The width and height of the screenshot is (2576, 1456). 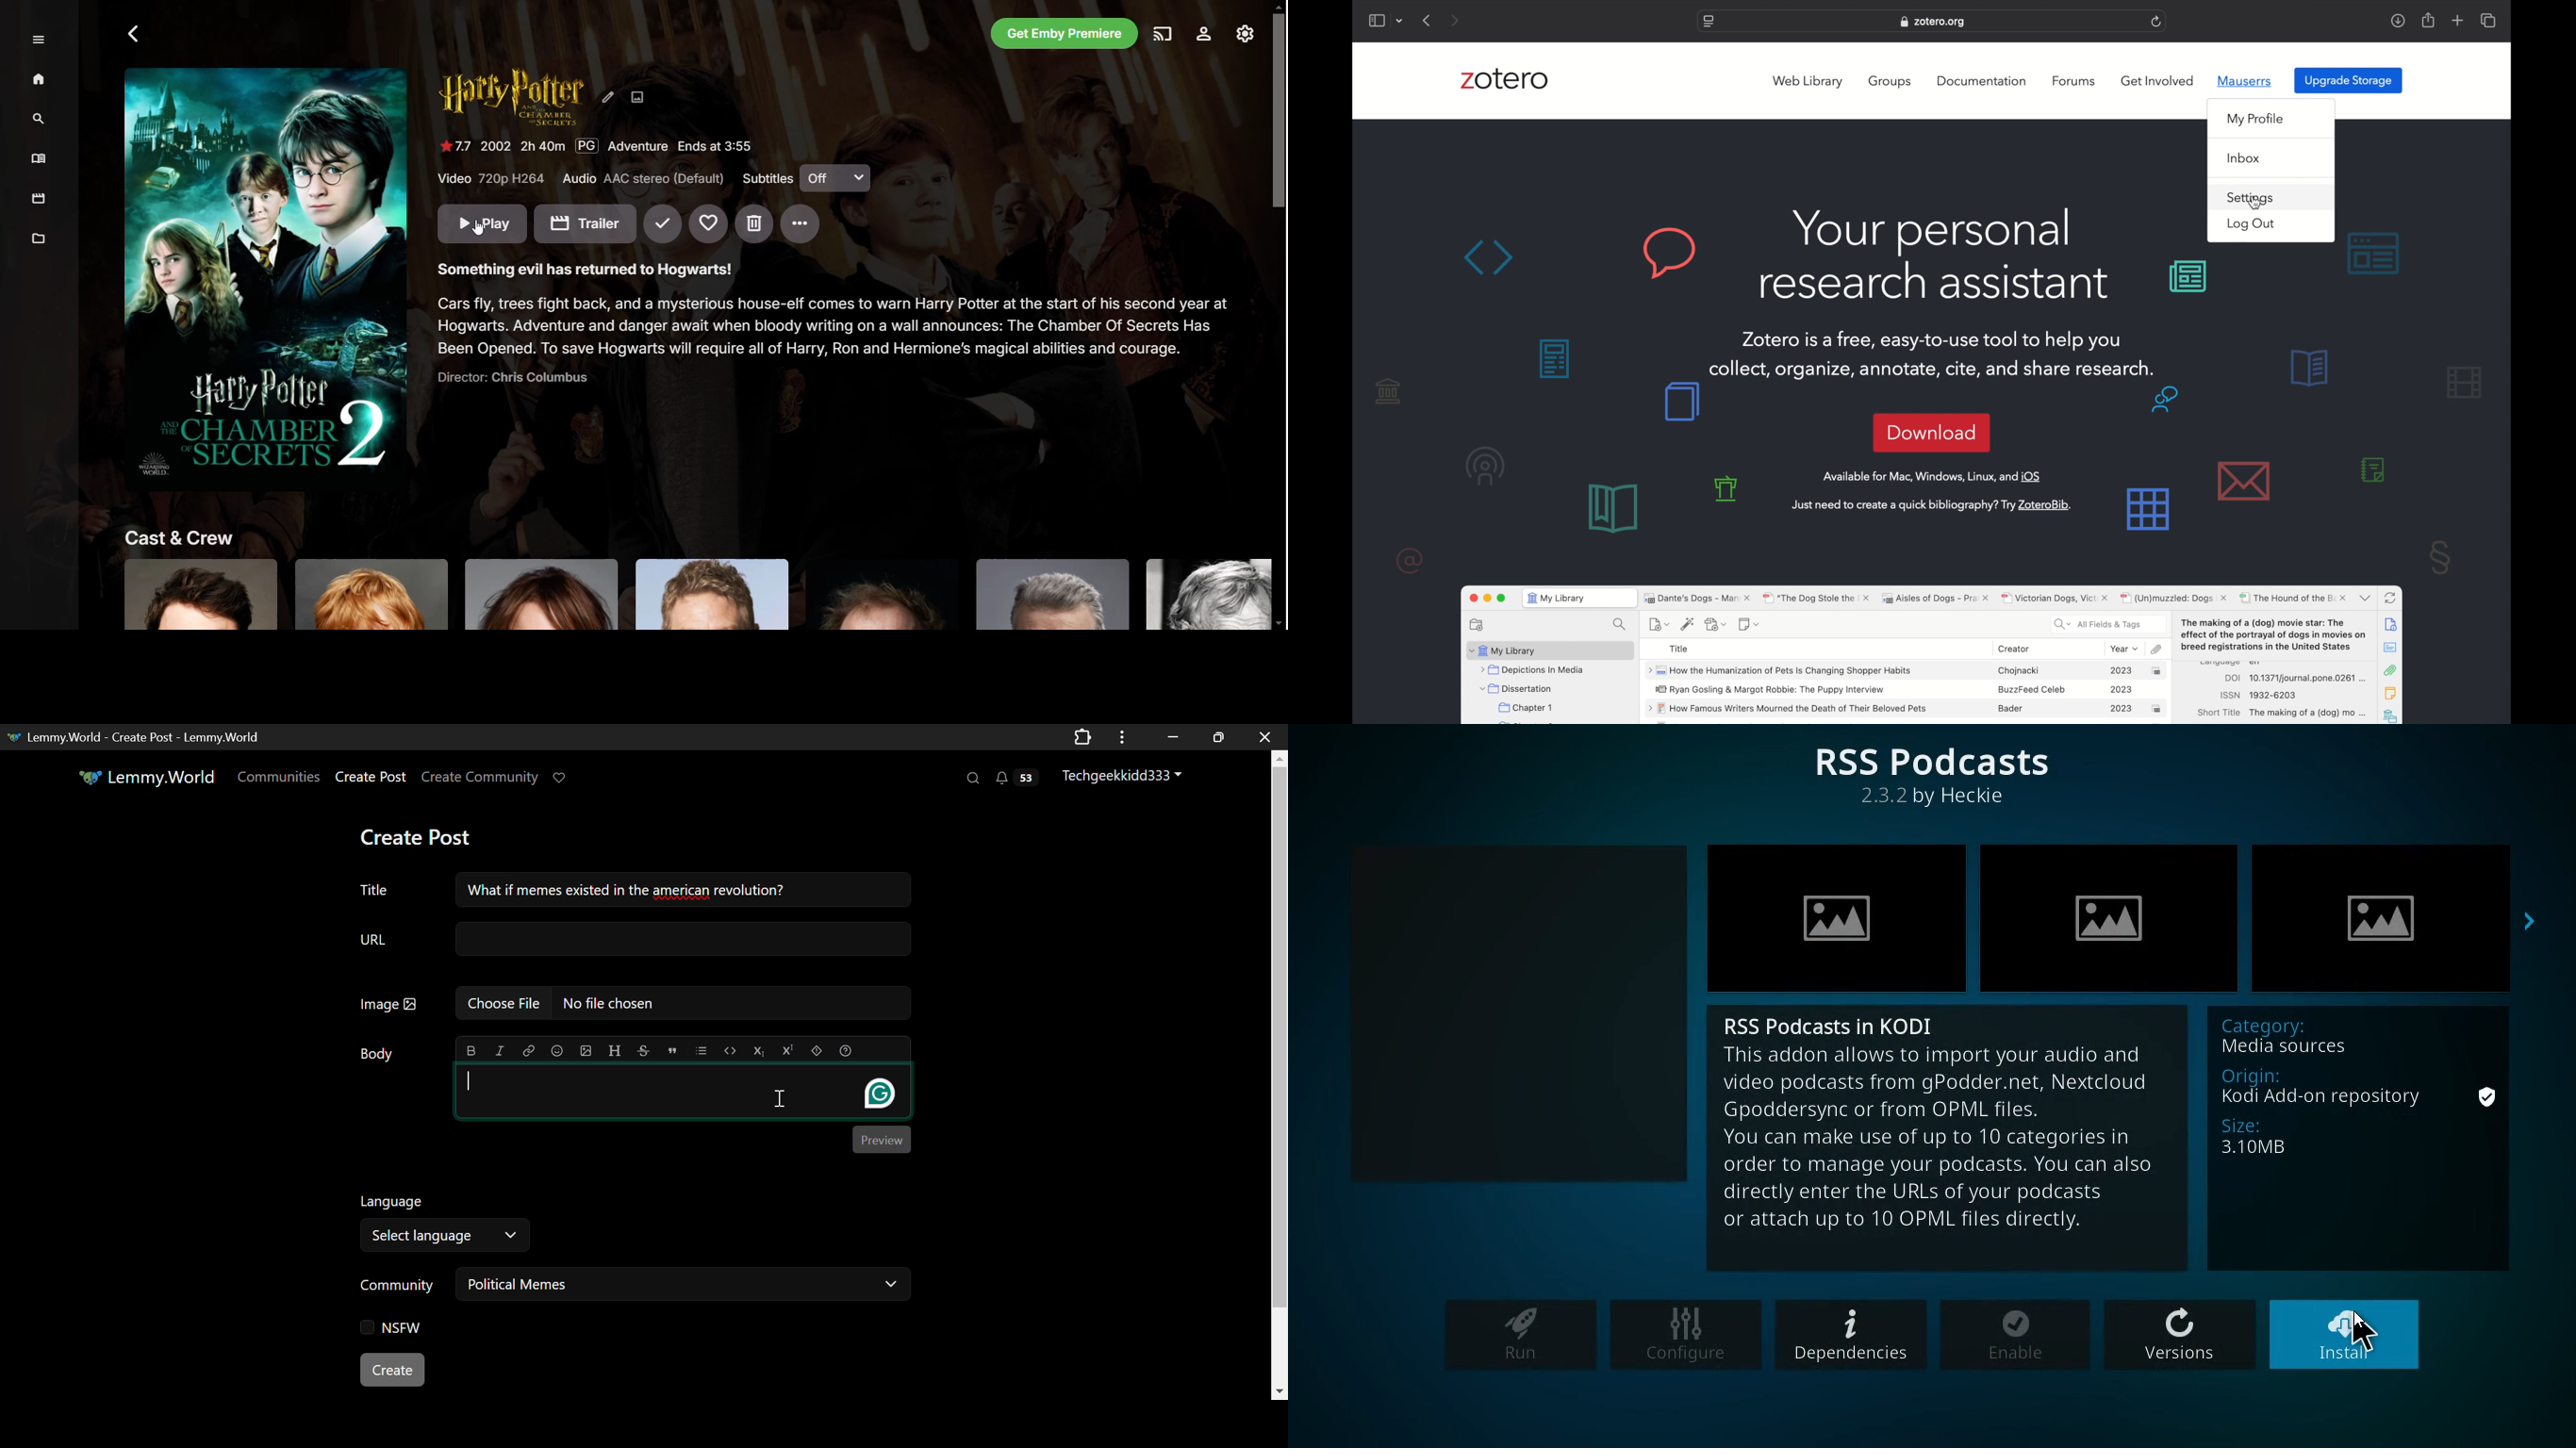 What do you see at coordinates (1400, 21) in the screenshot?
I see `dropdown` at bounding box center [1400, 21].